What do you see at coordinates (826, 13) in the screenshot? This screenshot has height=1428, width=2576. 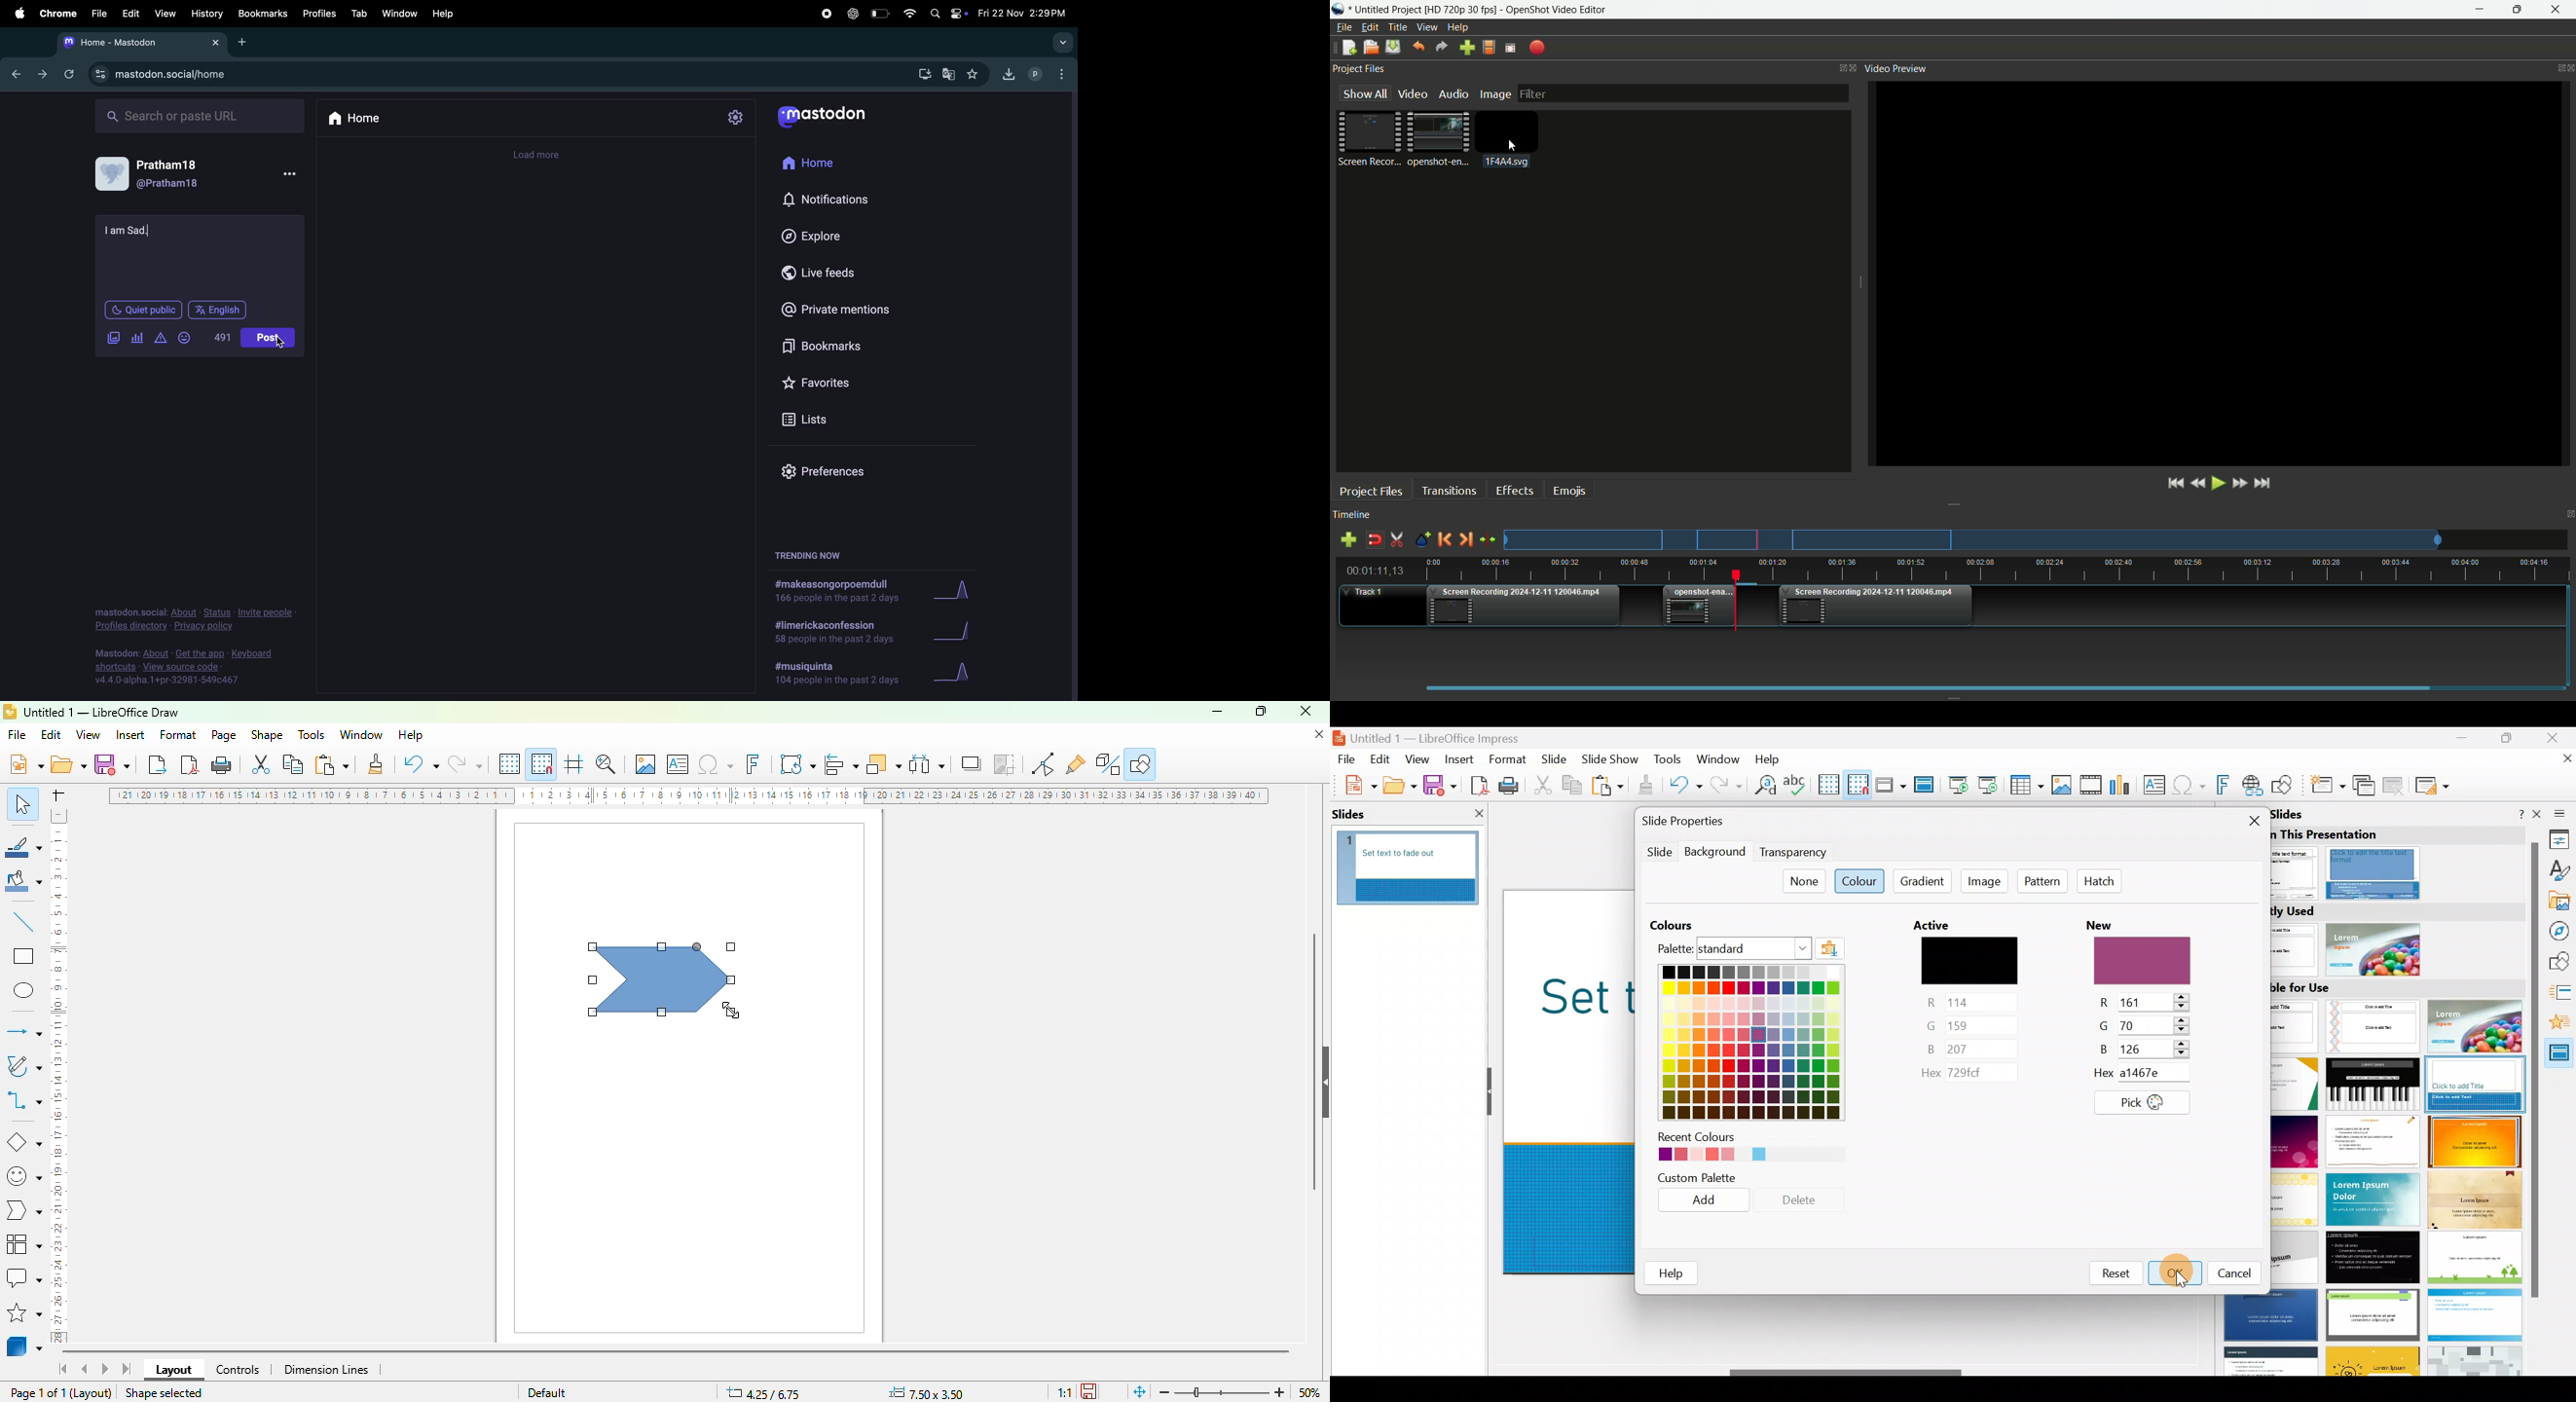 I see `record` at bounding box center [826, 13].